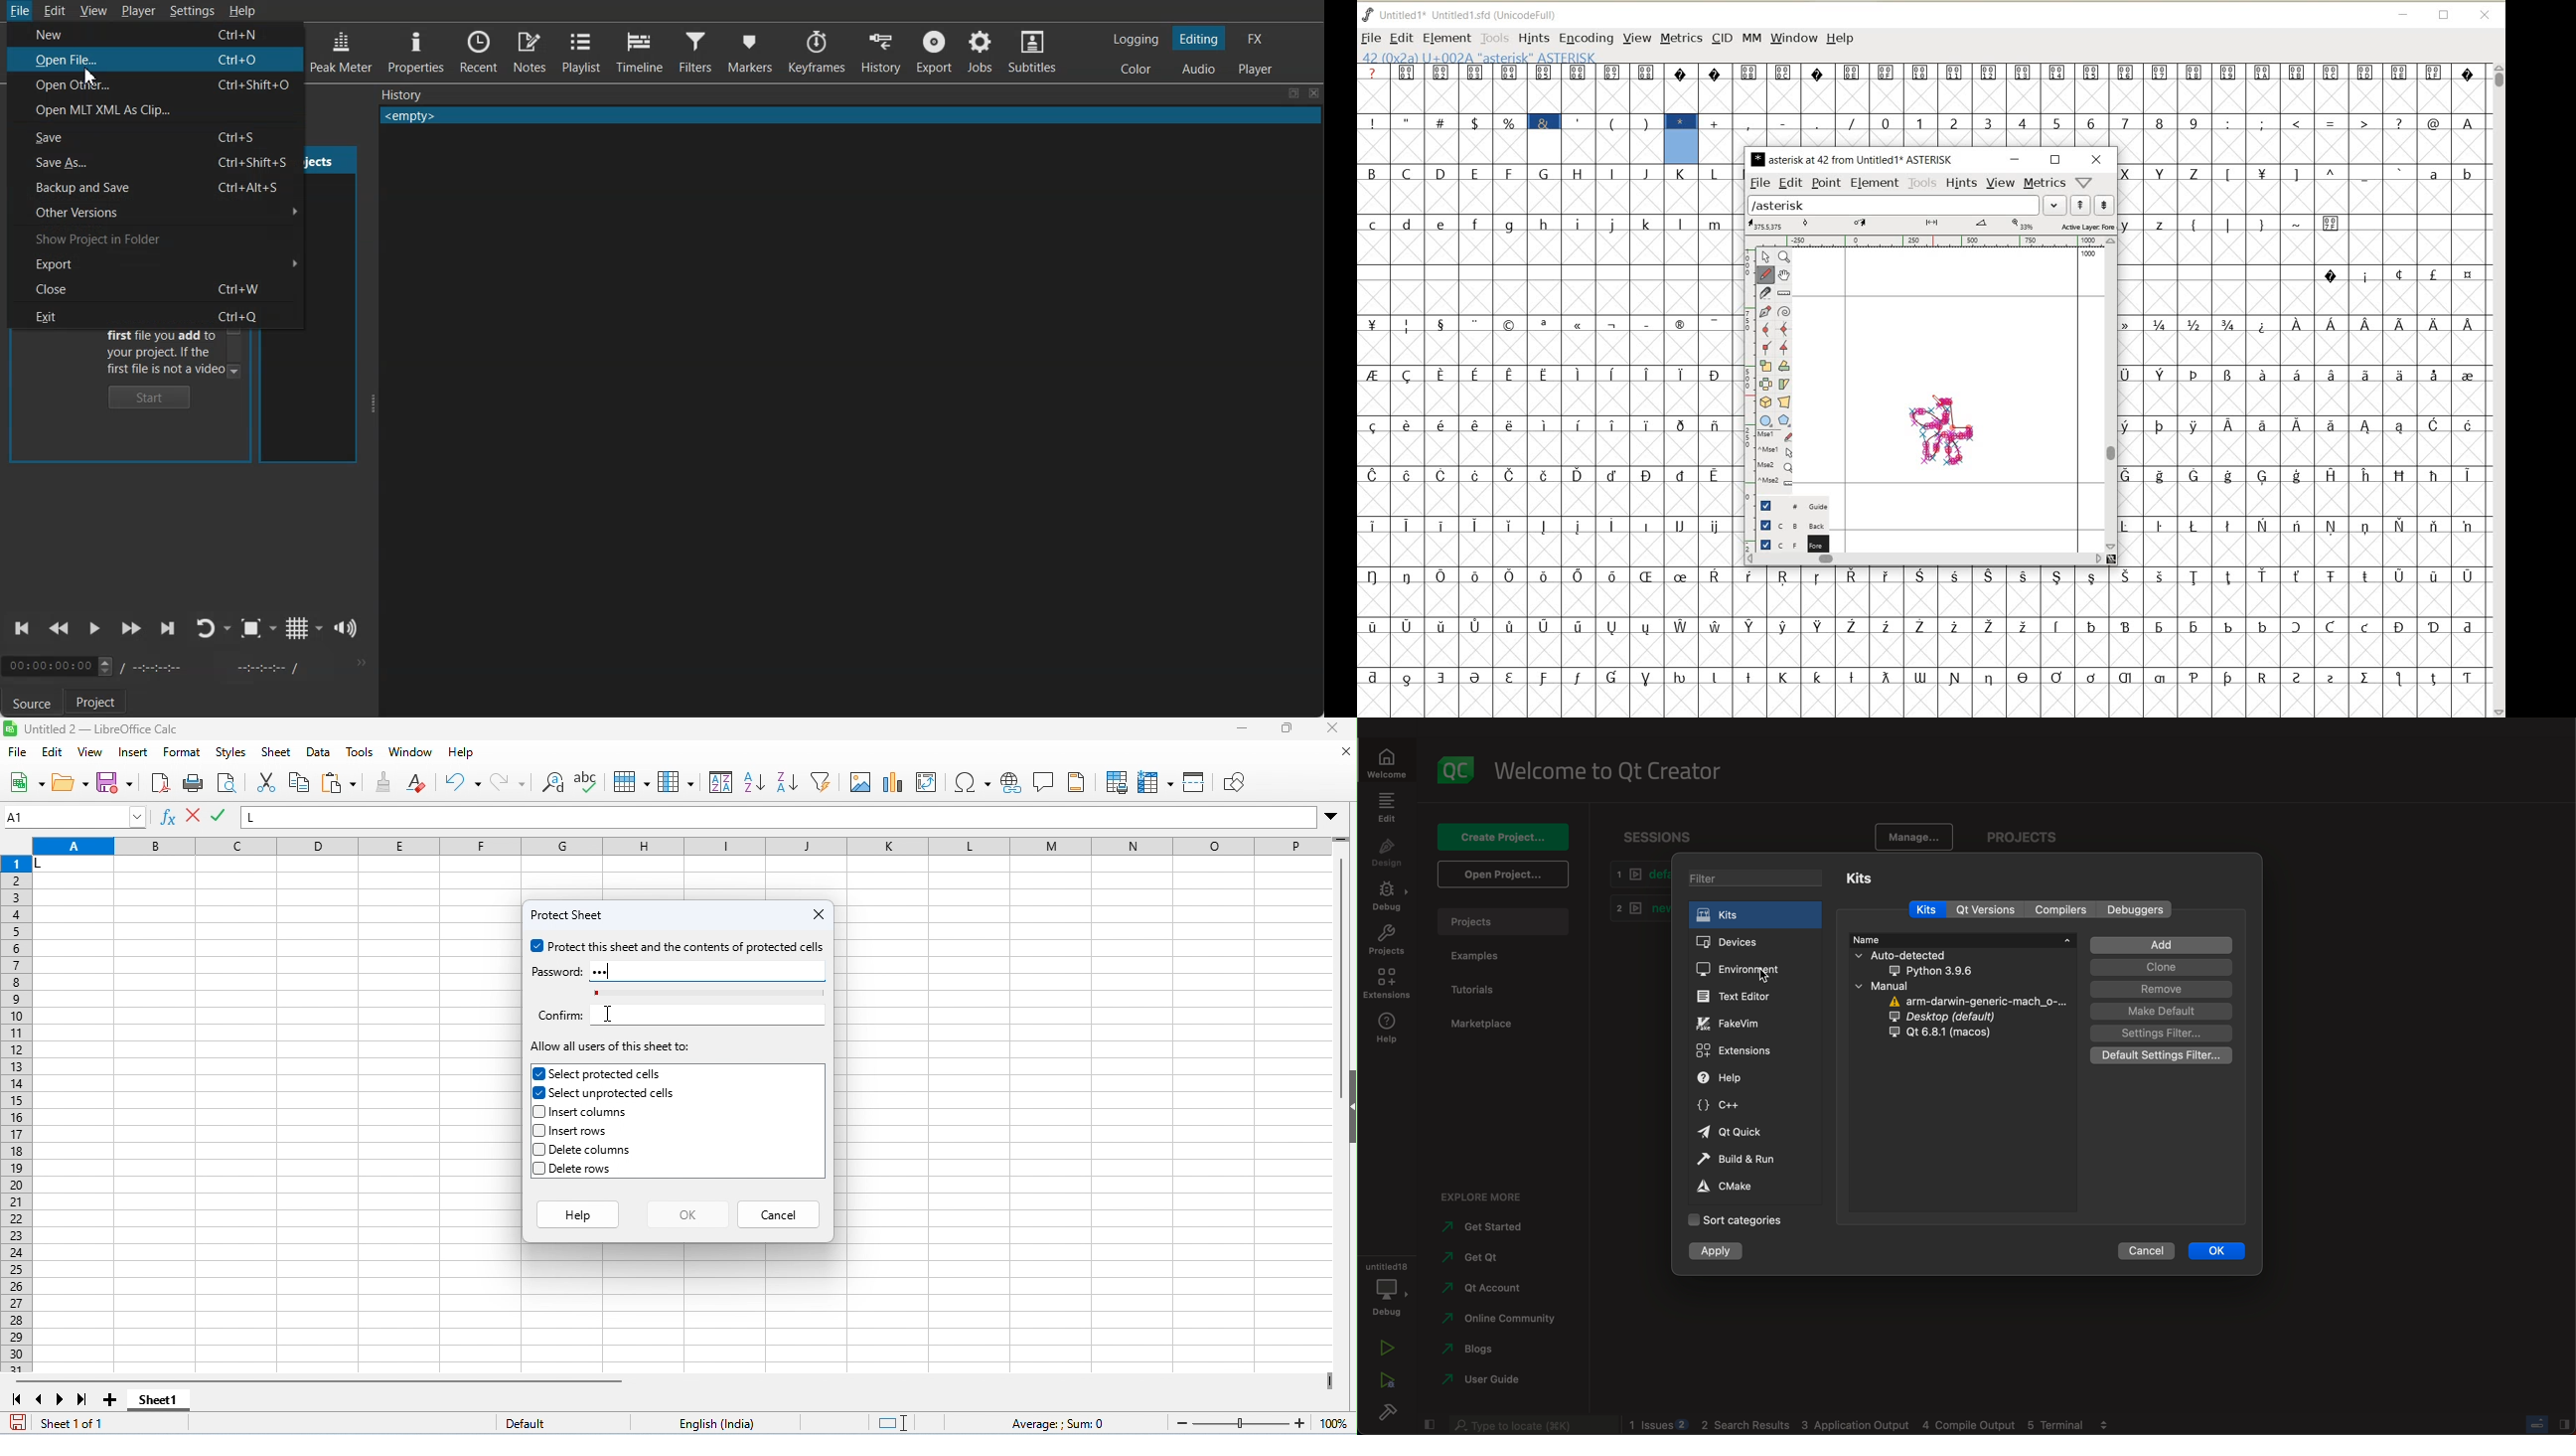 The image size is (2576, 1456). I want to click on column headings, so click(681, 848).